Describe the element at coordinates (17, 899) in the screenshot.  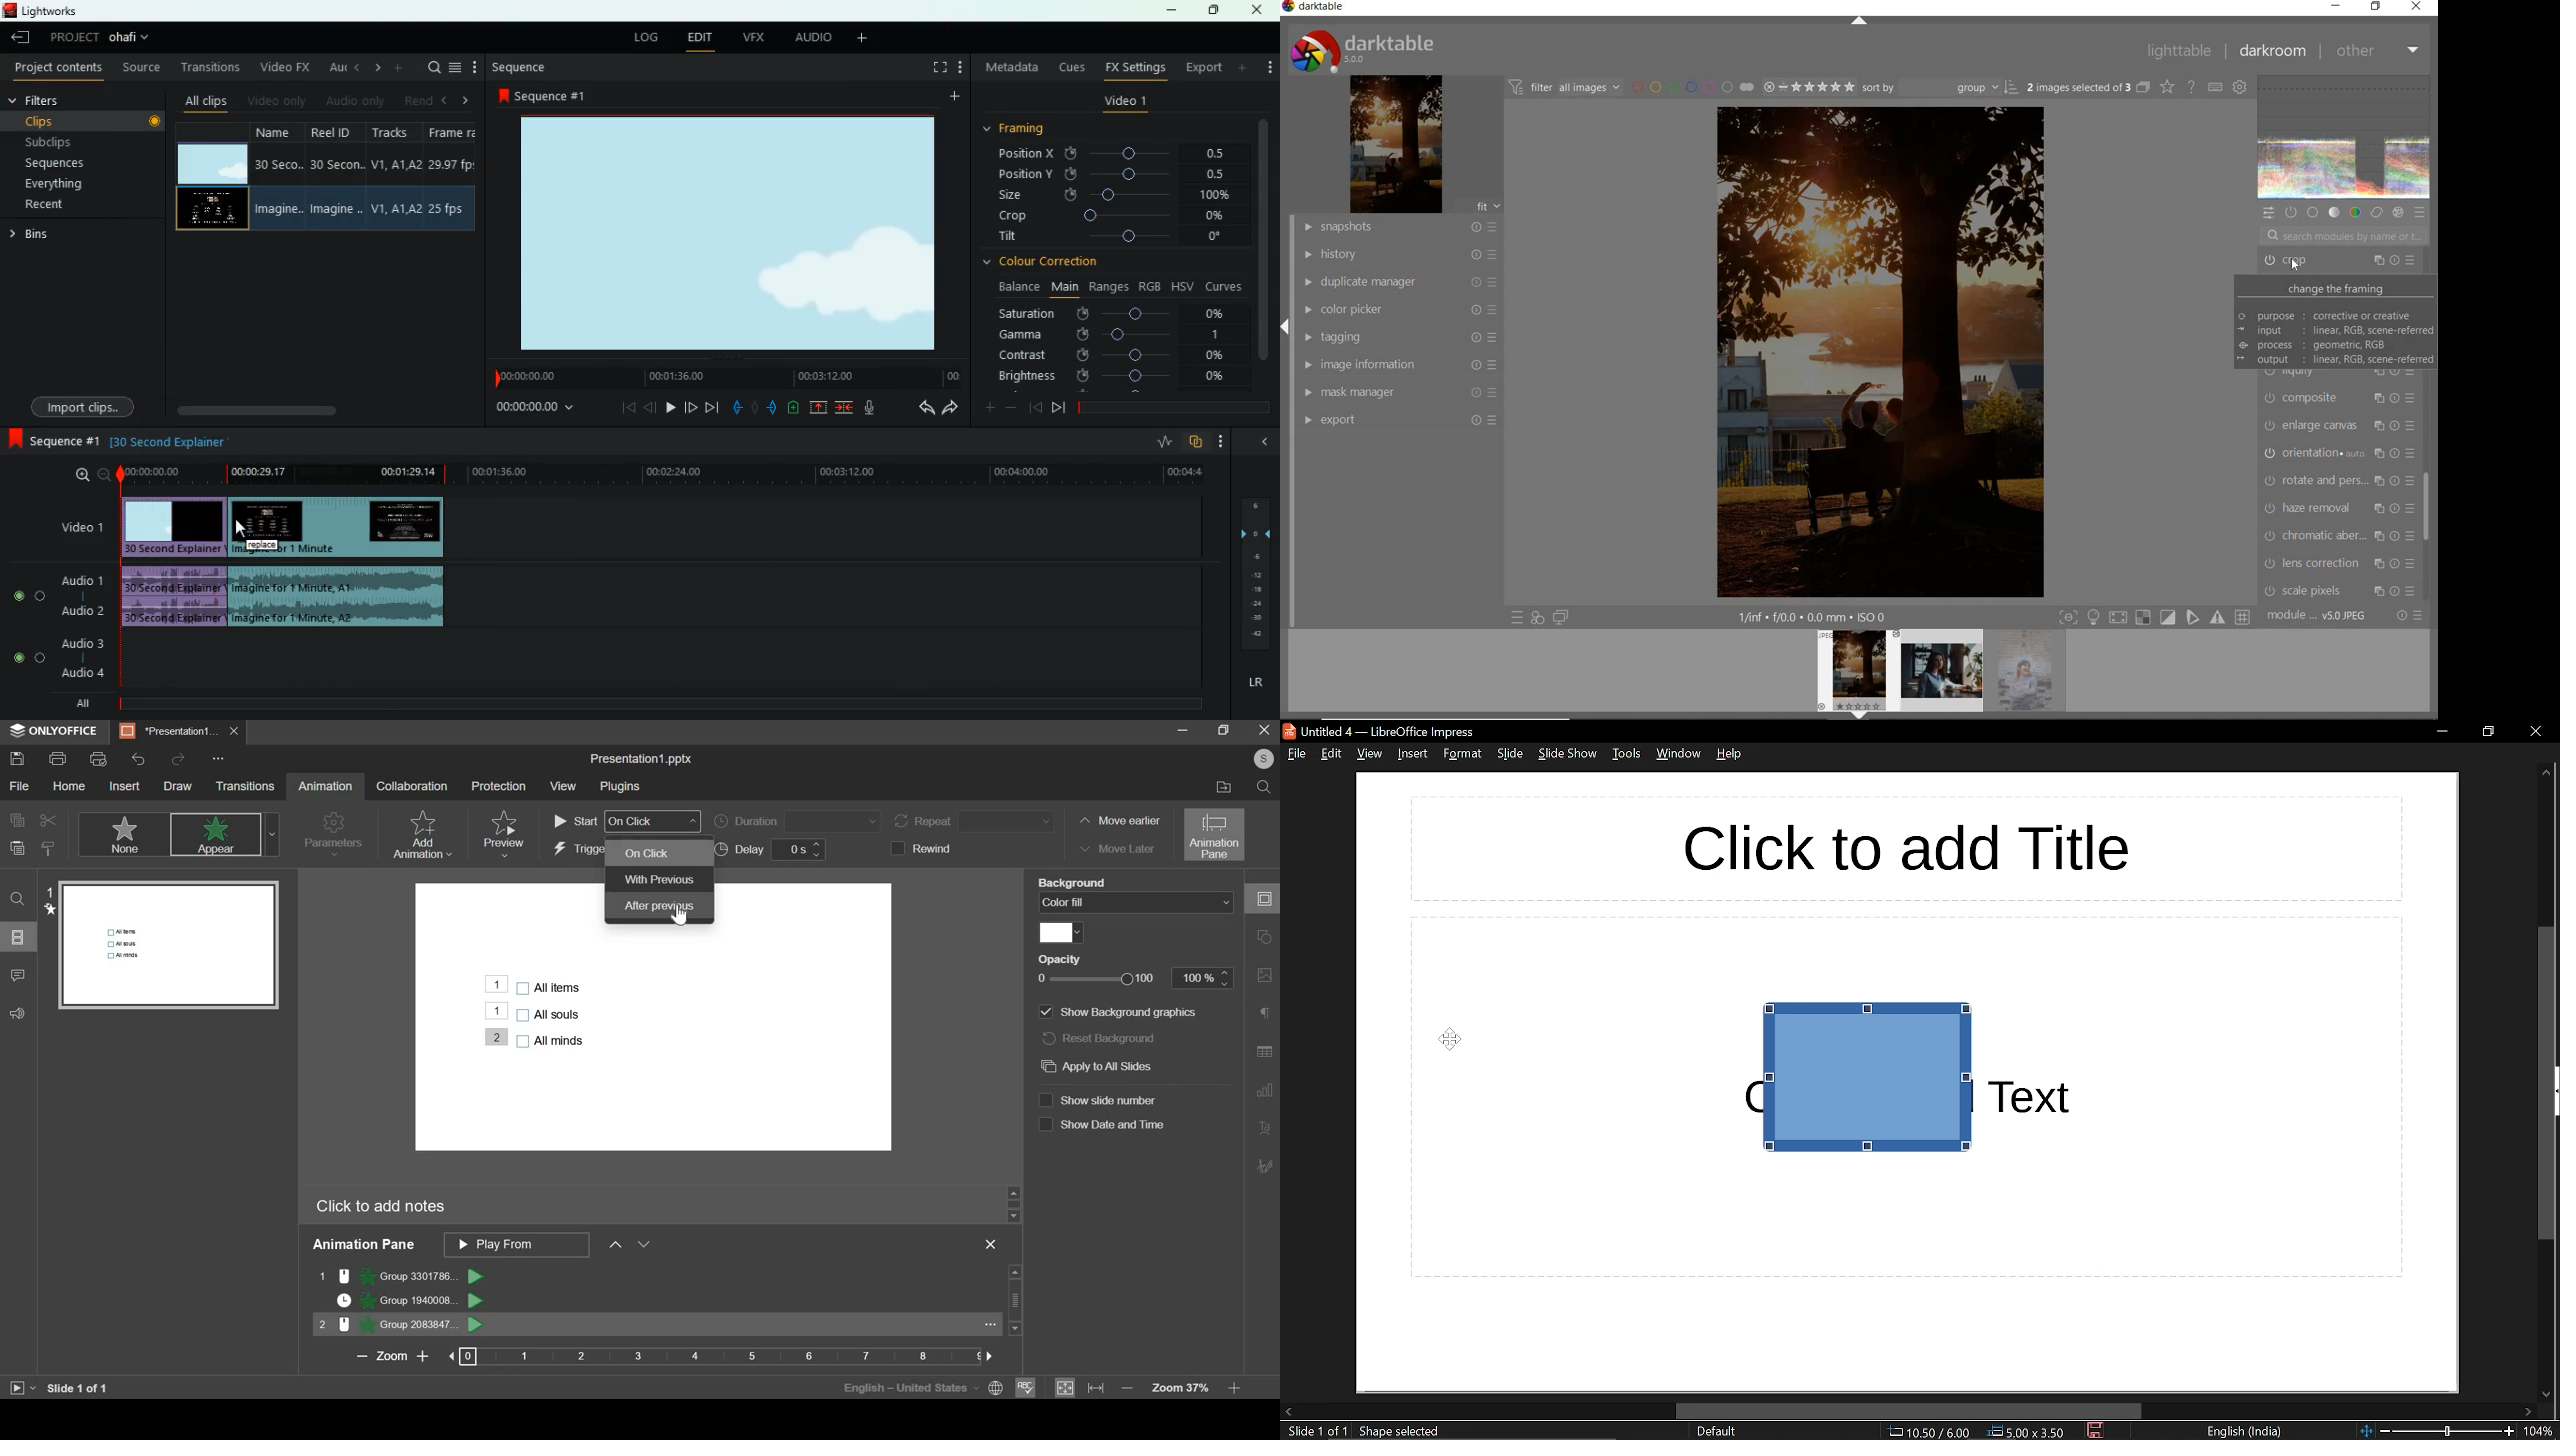
I see `find` at that location.